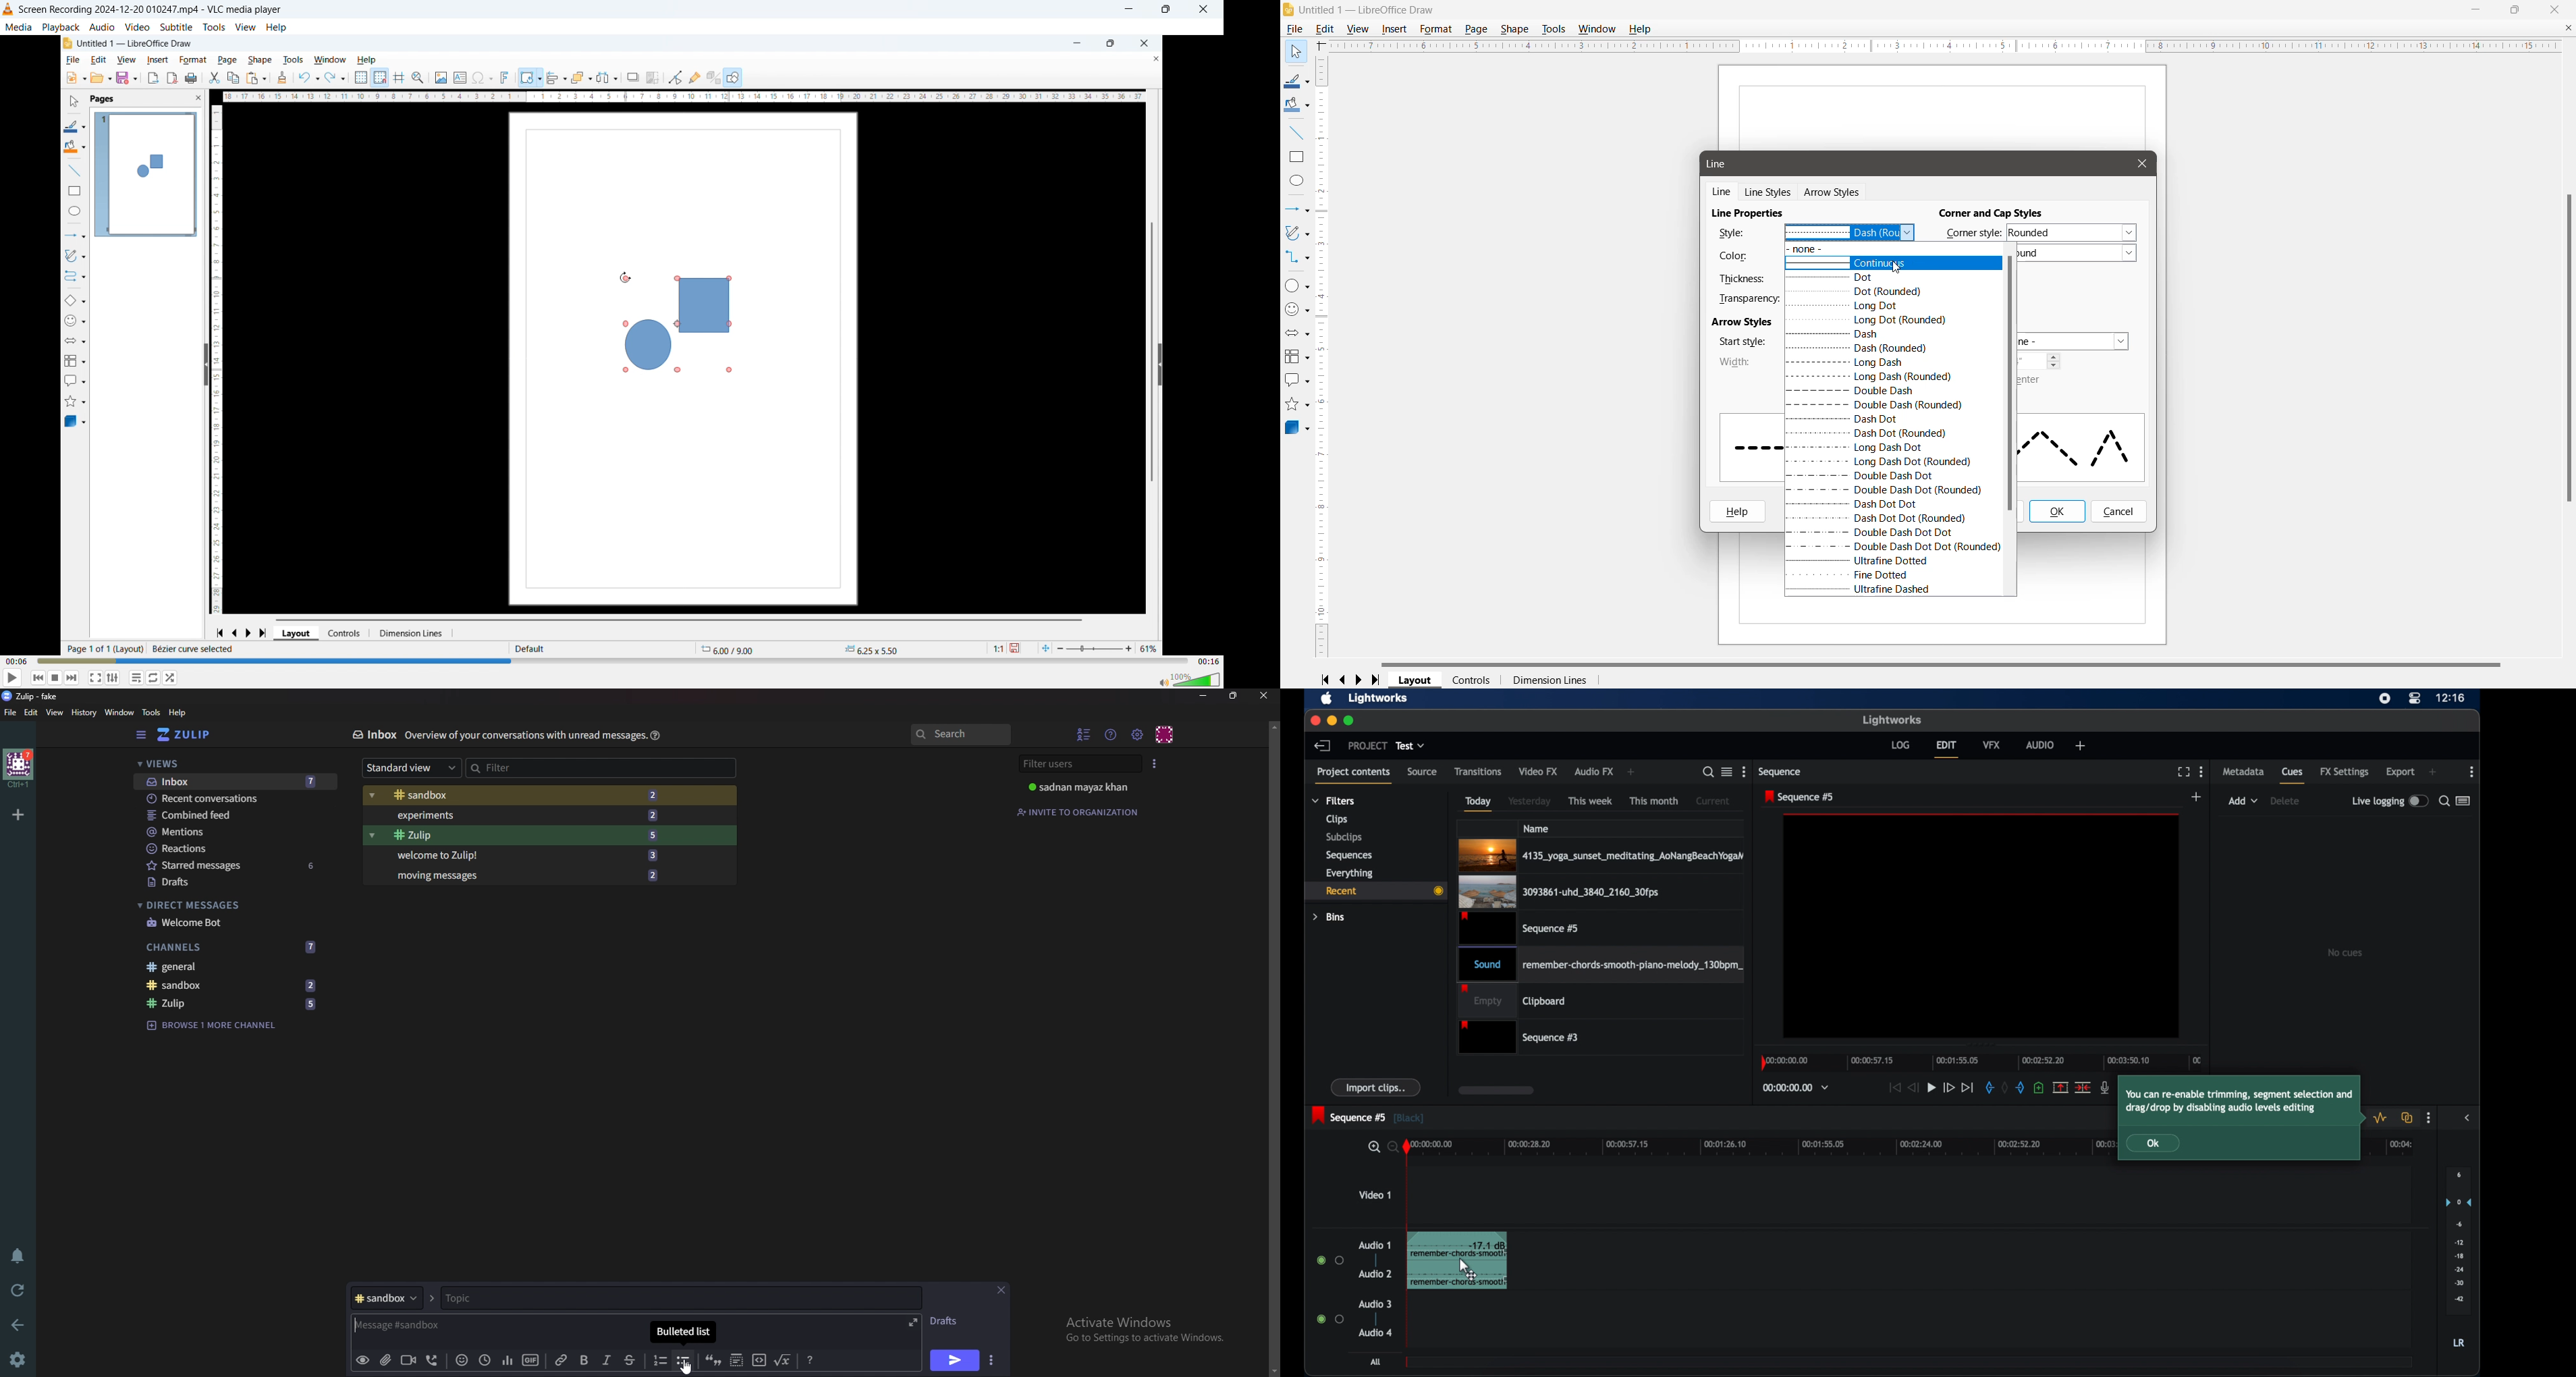 Image resolution: width=2576 pixels, height=1400 pixels. What do you see at coordinates (1435, 29) in the screenshot?
I see `Format` at bounding box center [1435, 29].